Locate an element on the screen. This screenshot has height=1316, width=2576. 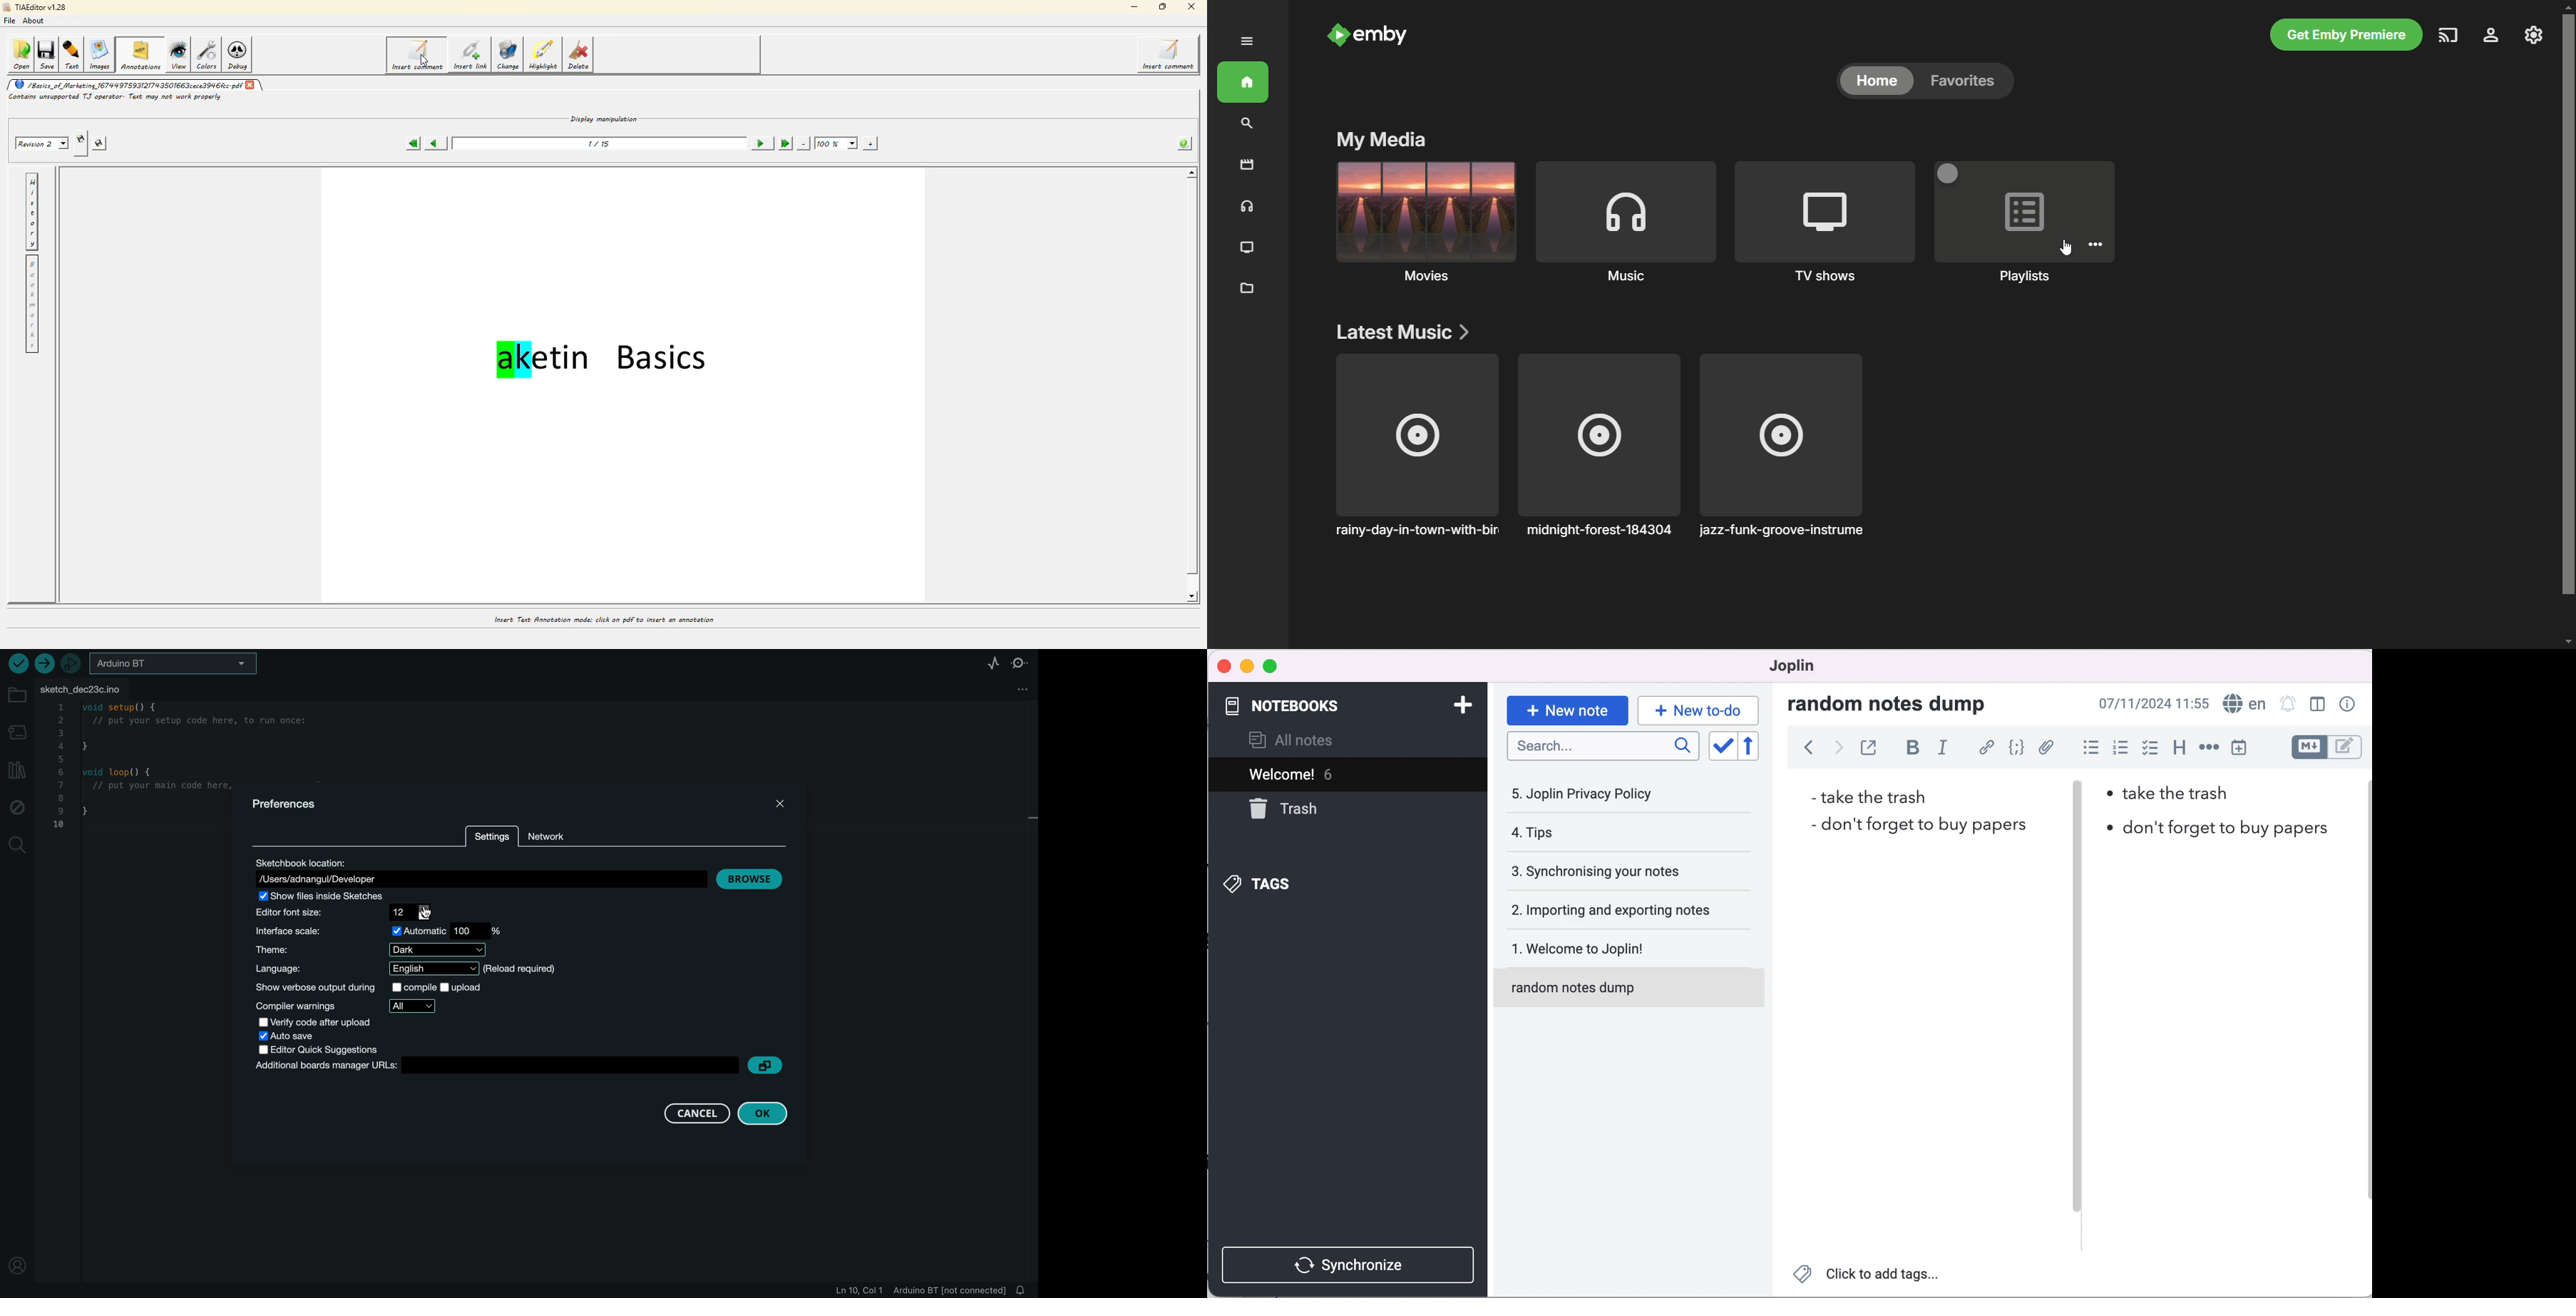
take the trash is located at coordinates (2184, 797).